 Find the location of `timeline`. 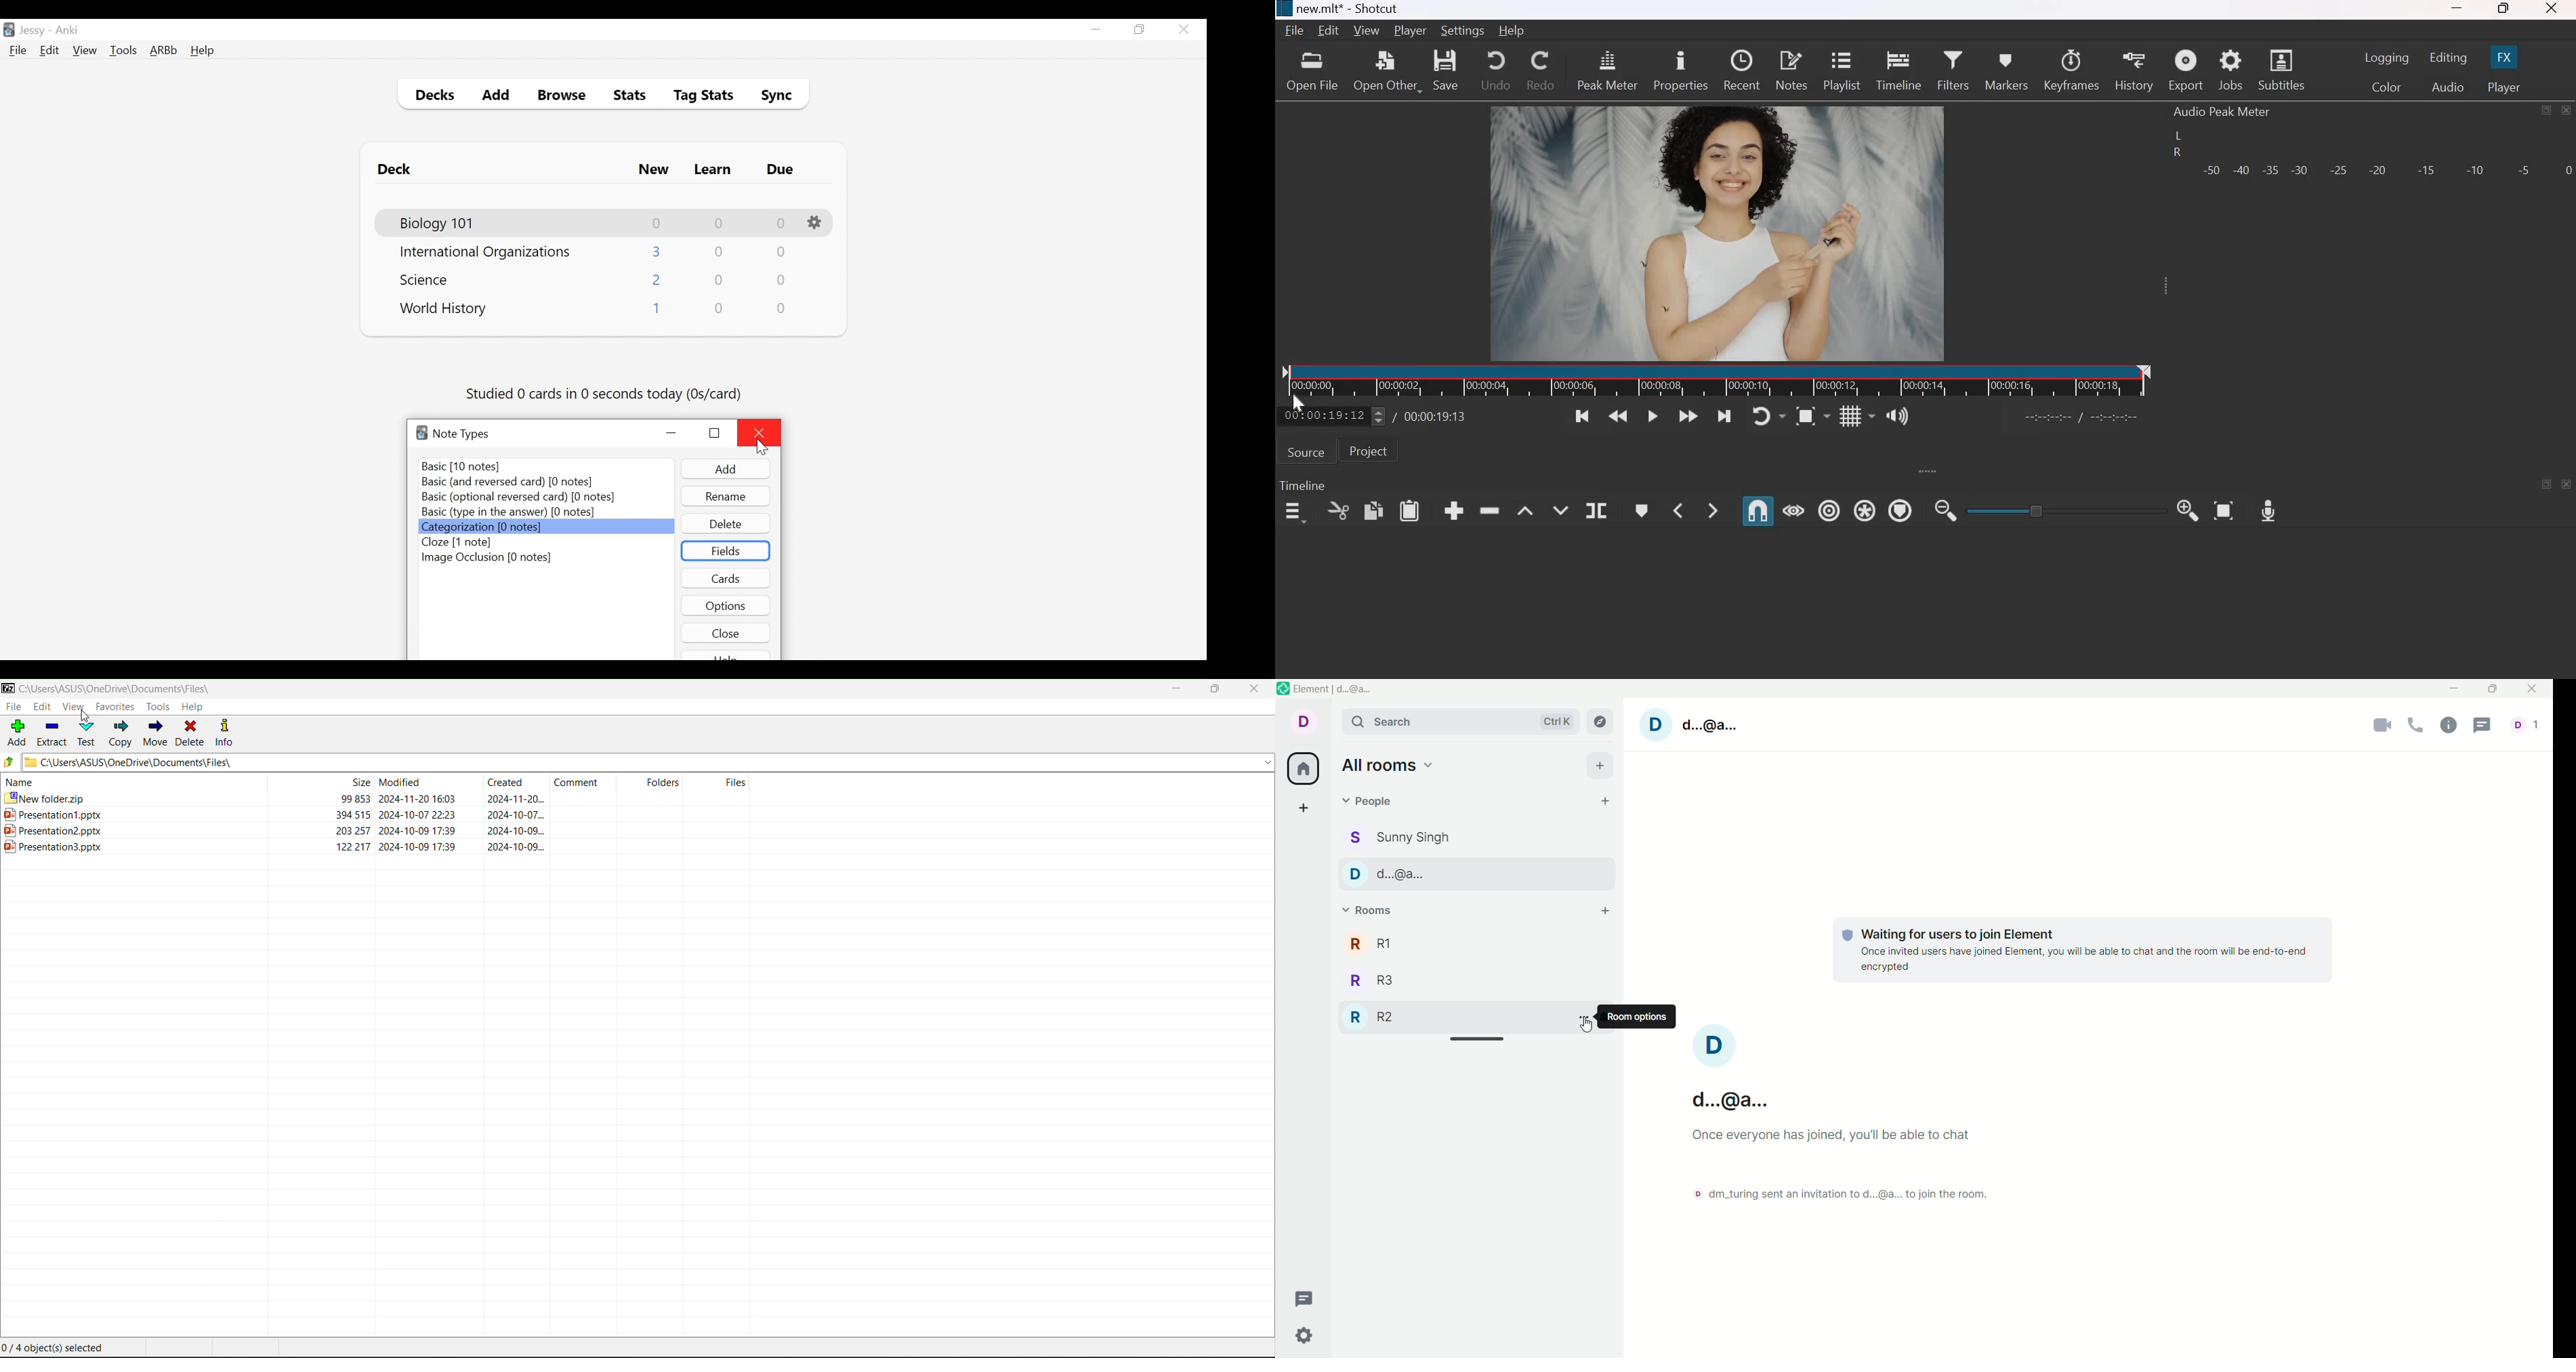

timeline is located at coordinates (1900, 68).